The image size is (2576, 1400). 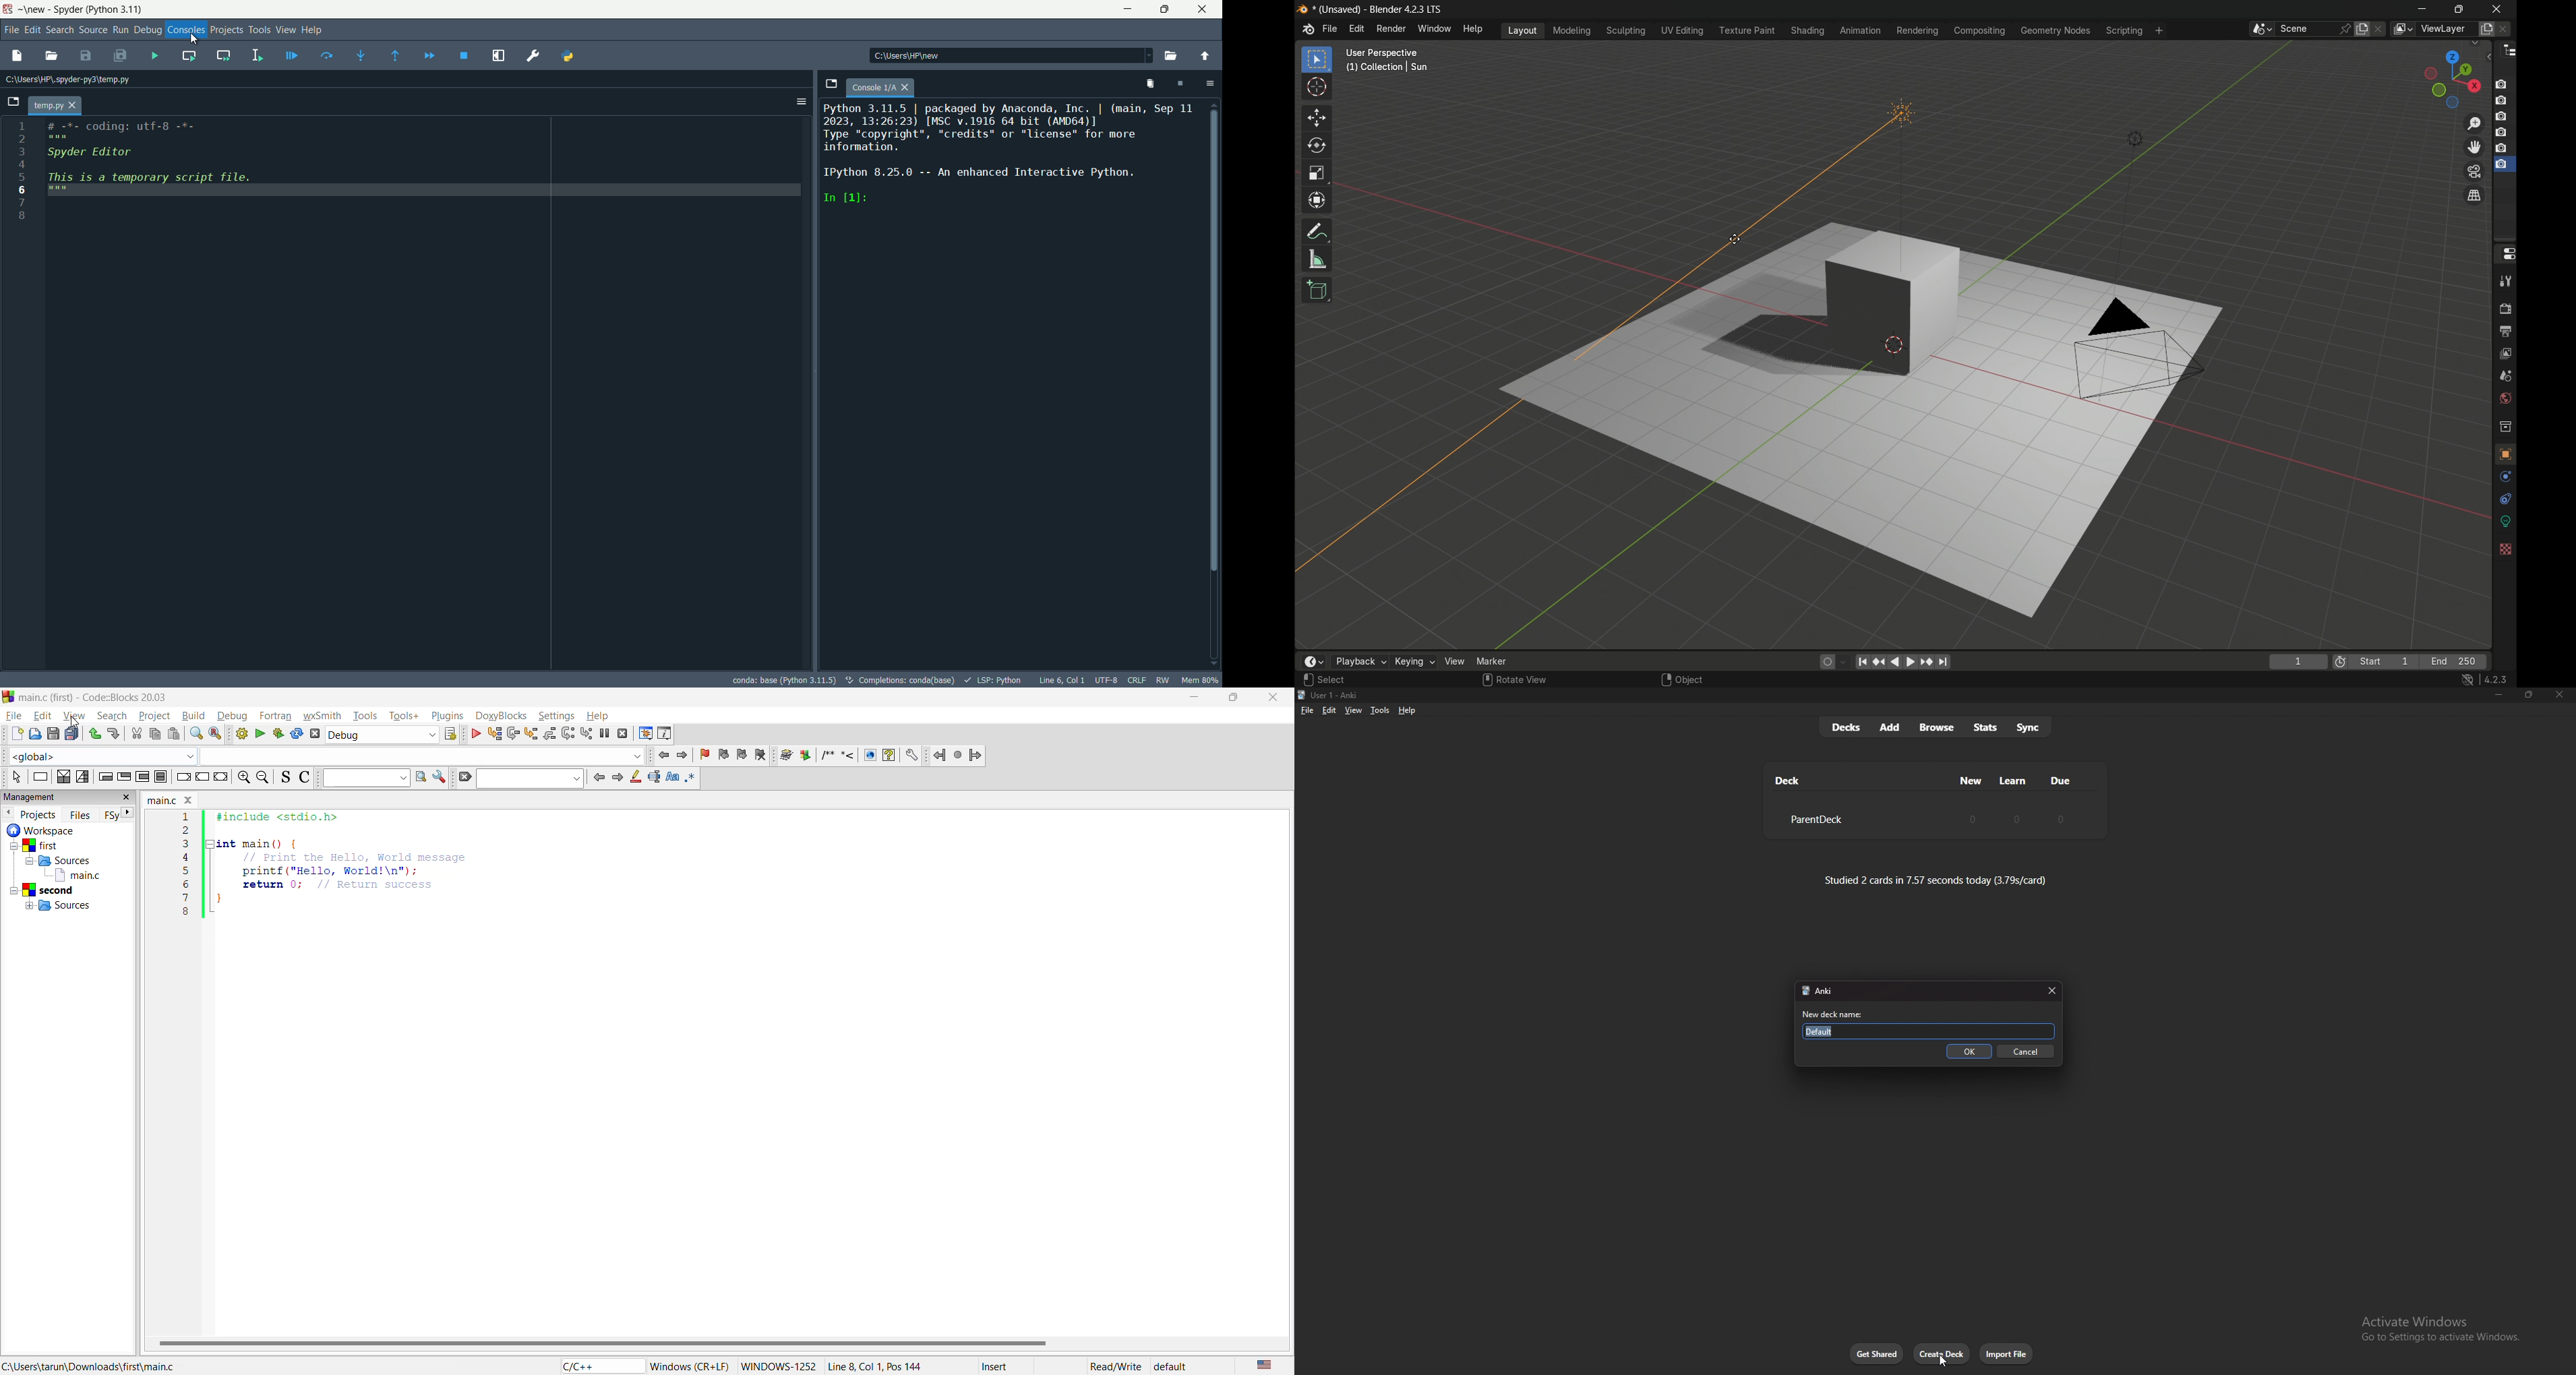 What do you see at coordinates (1814, 820) in the screenshot?
I see `ParentDeck` at bounding box center [1814, 820].